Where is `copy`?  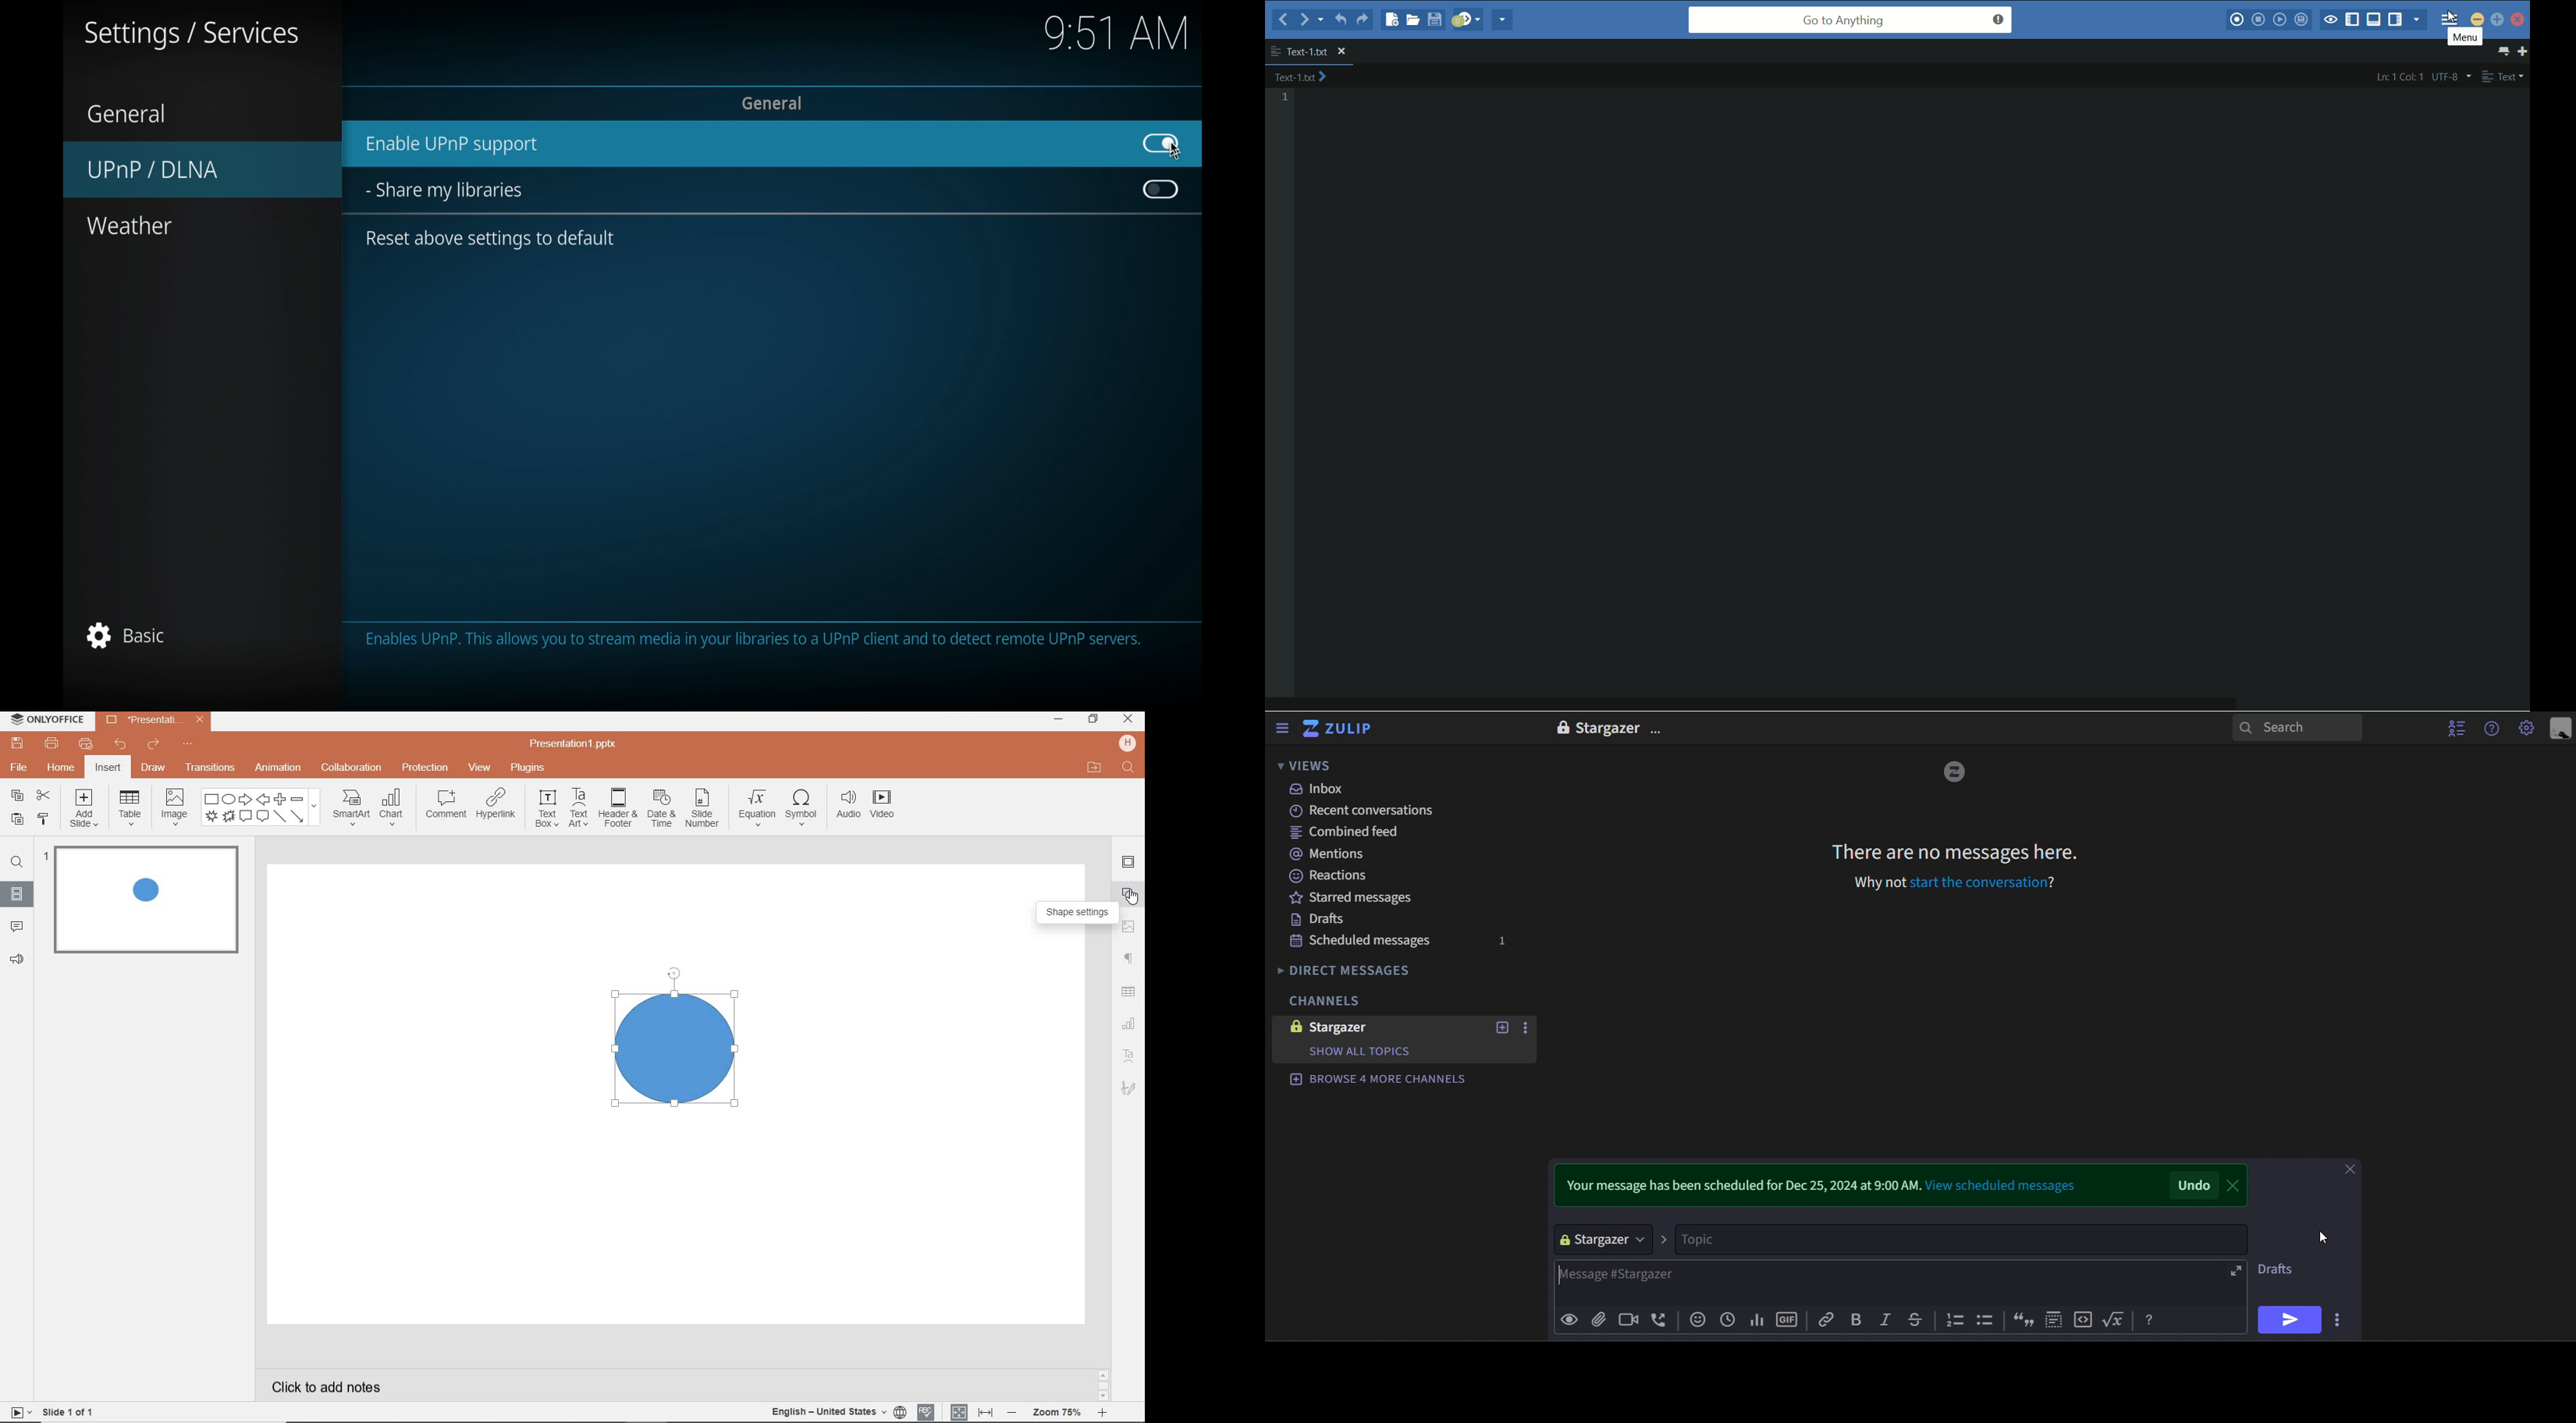
copy is located at coordinates (19, 797).